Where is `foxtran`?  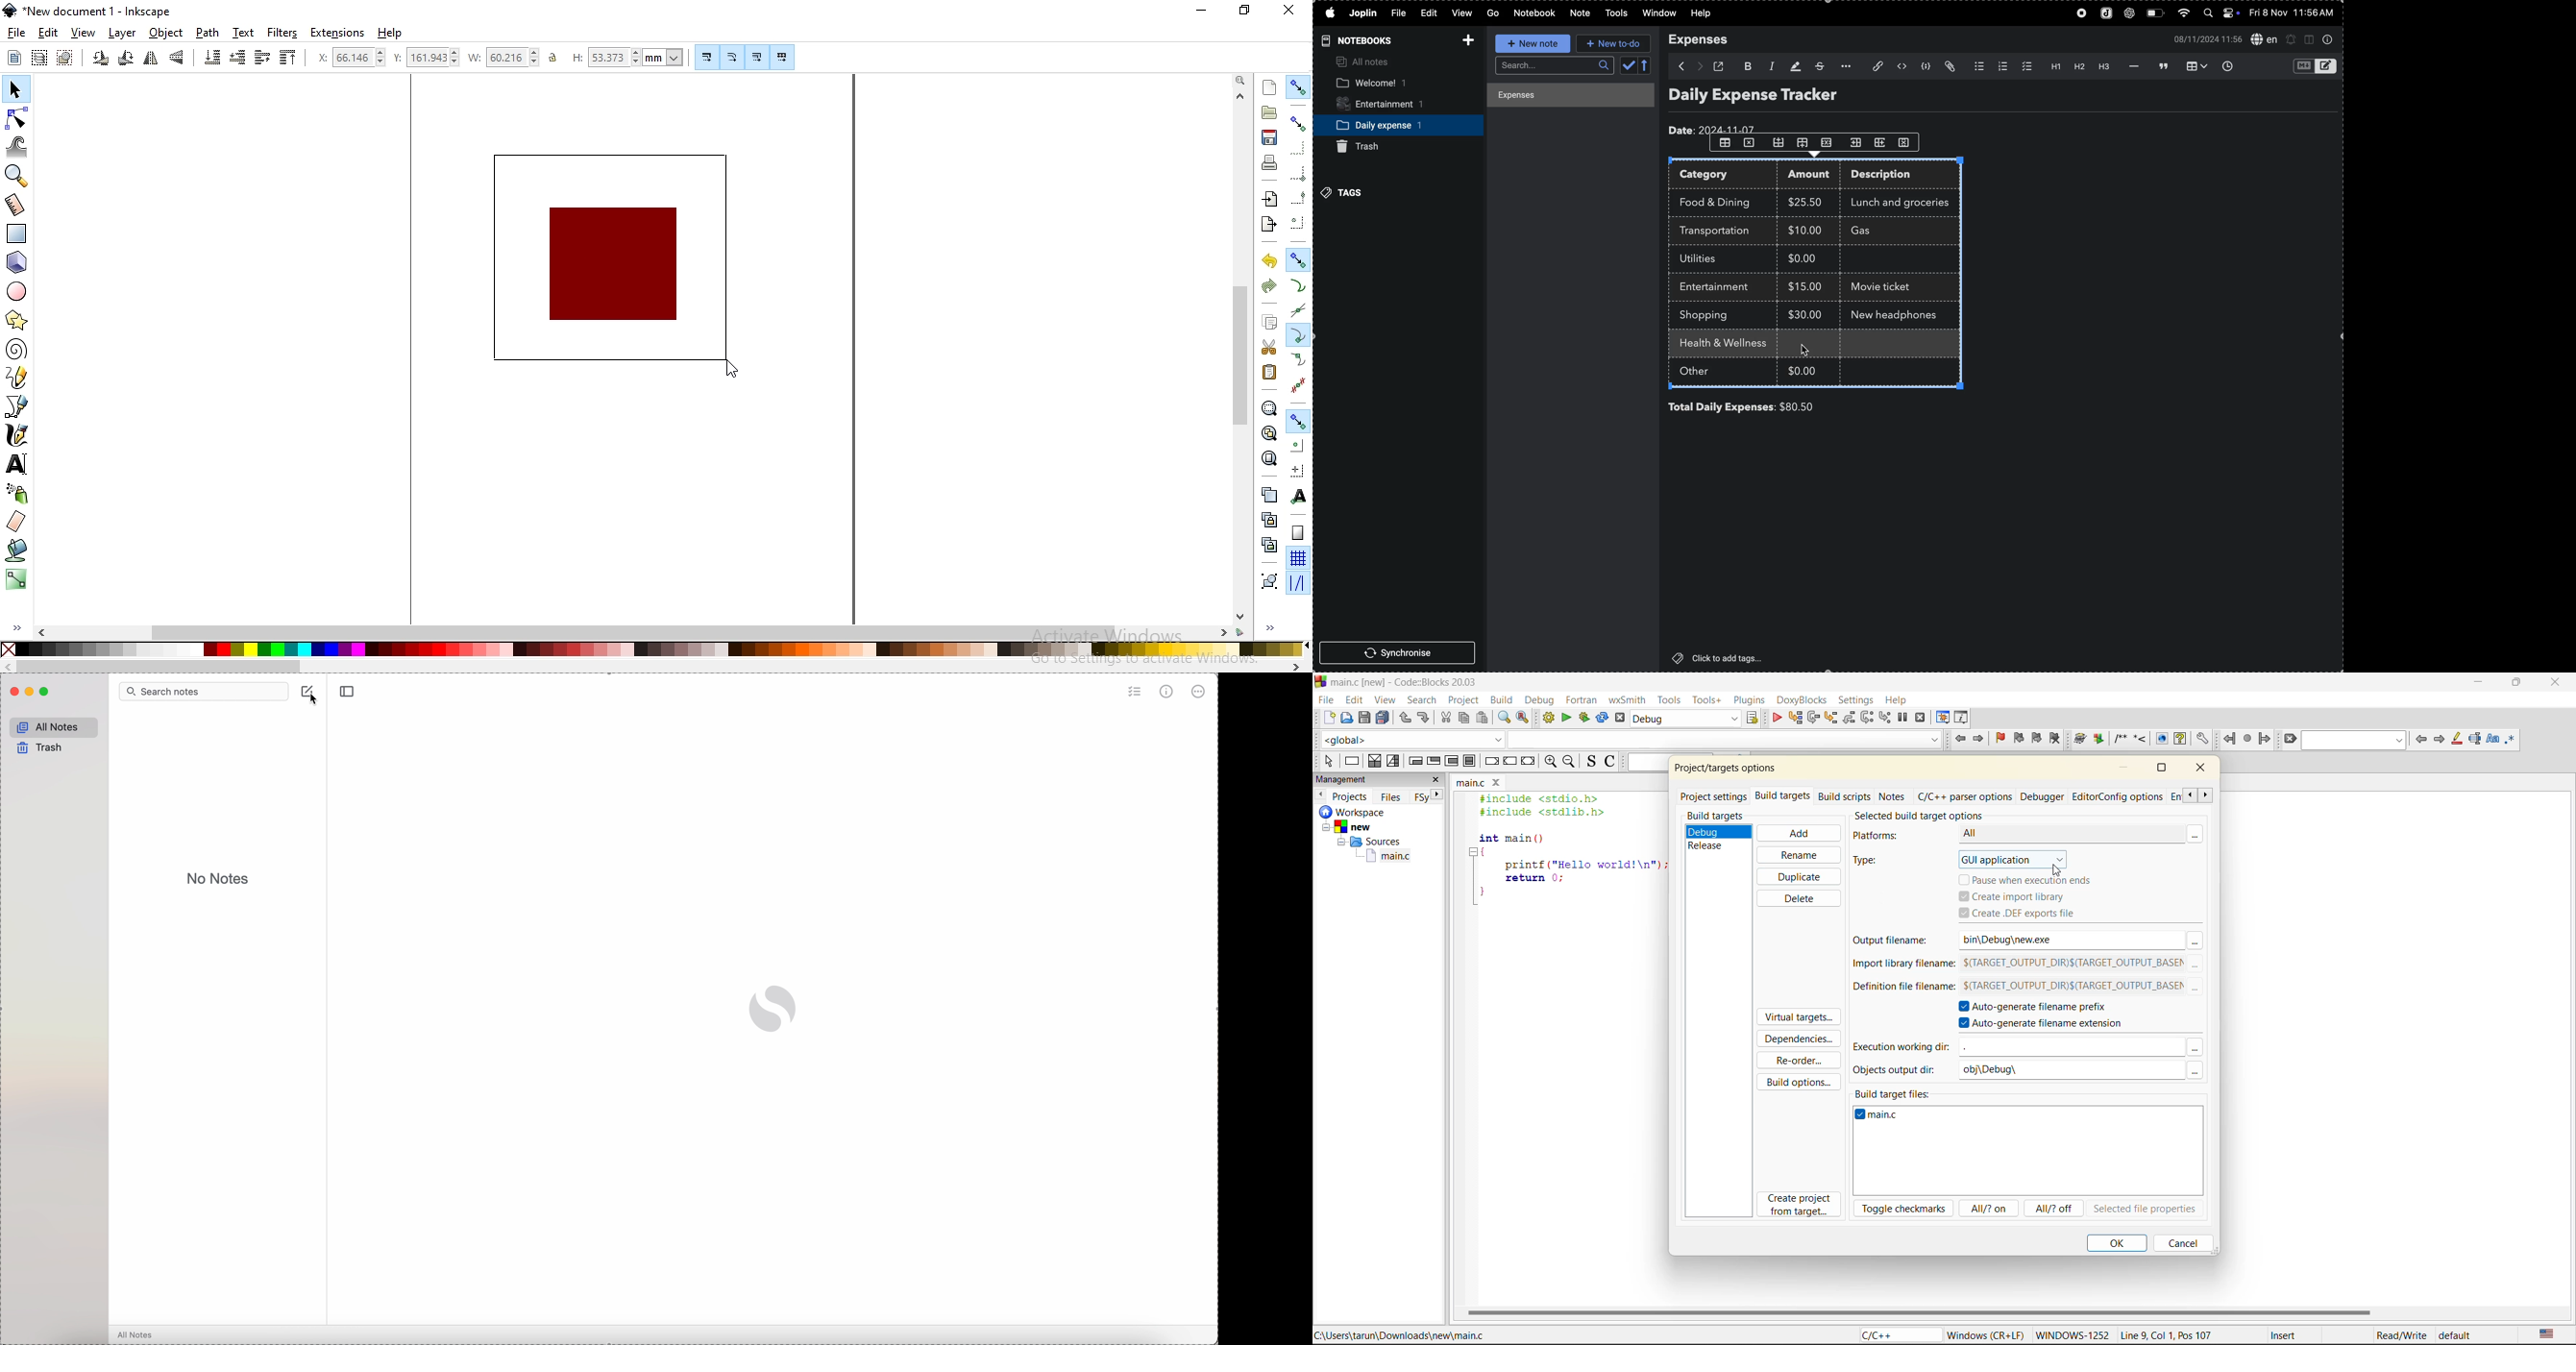 foxtran is located at coordinates (1583, 701).